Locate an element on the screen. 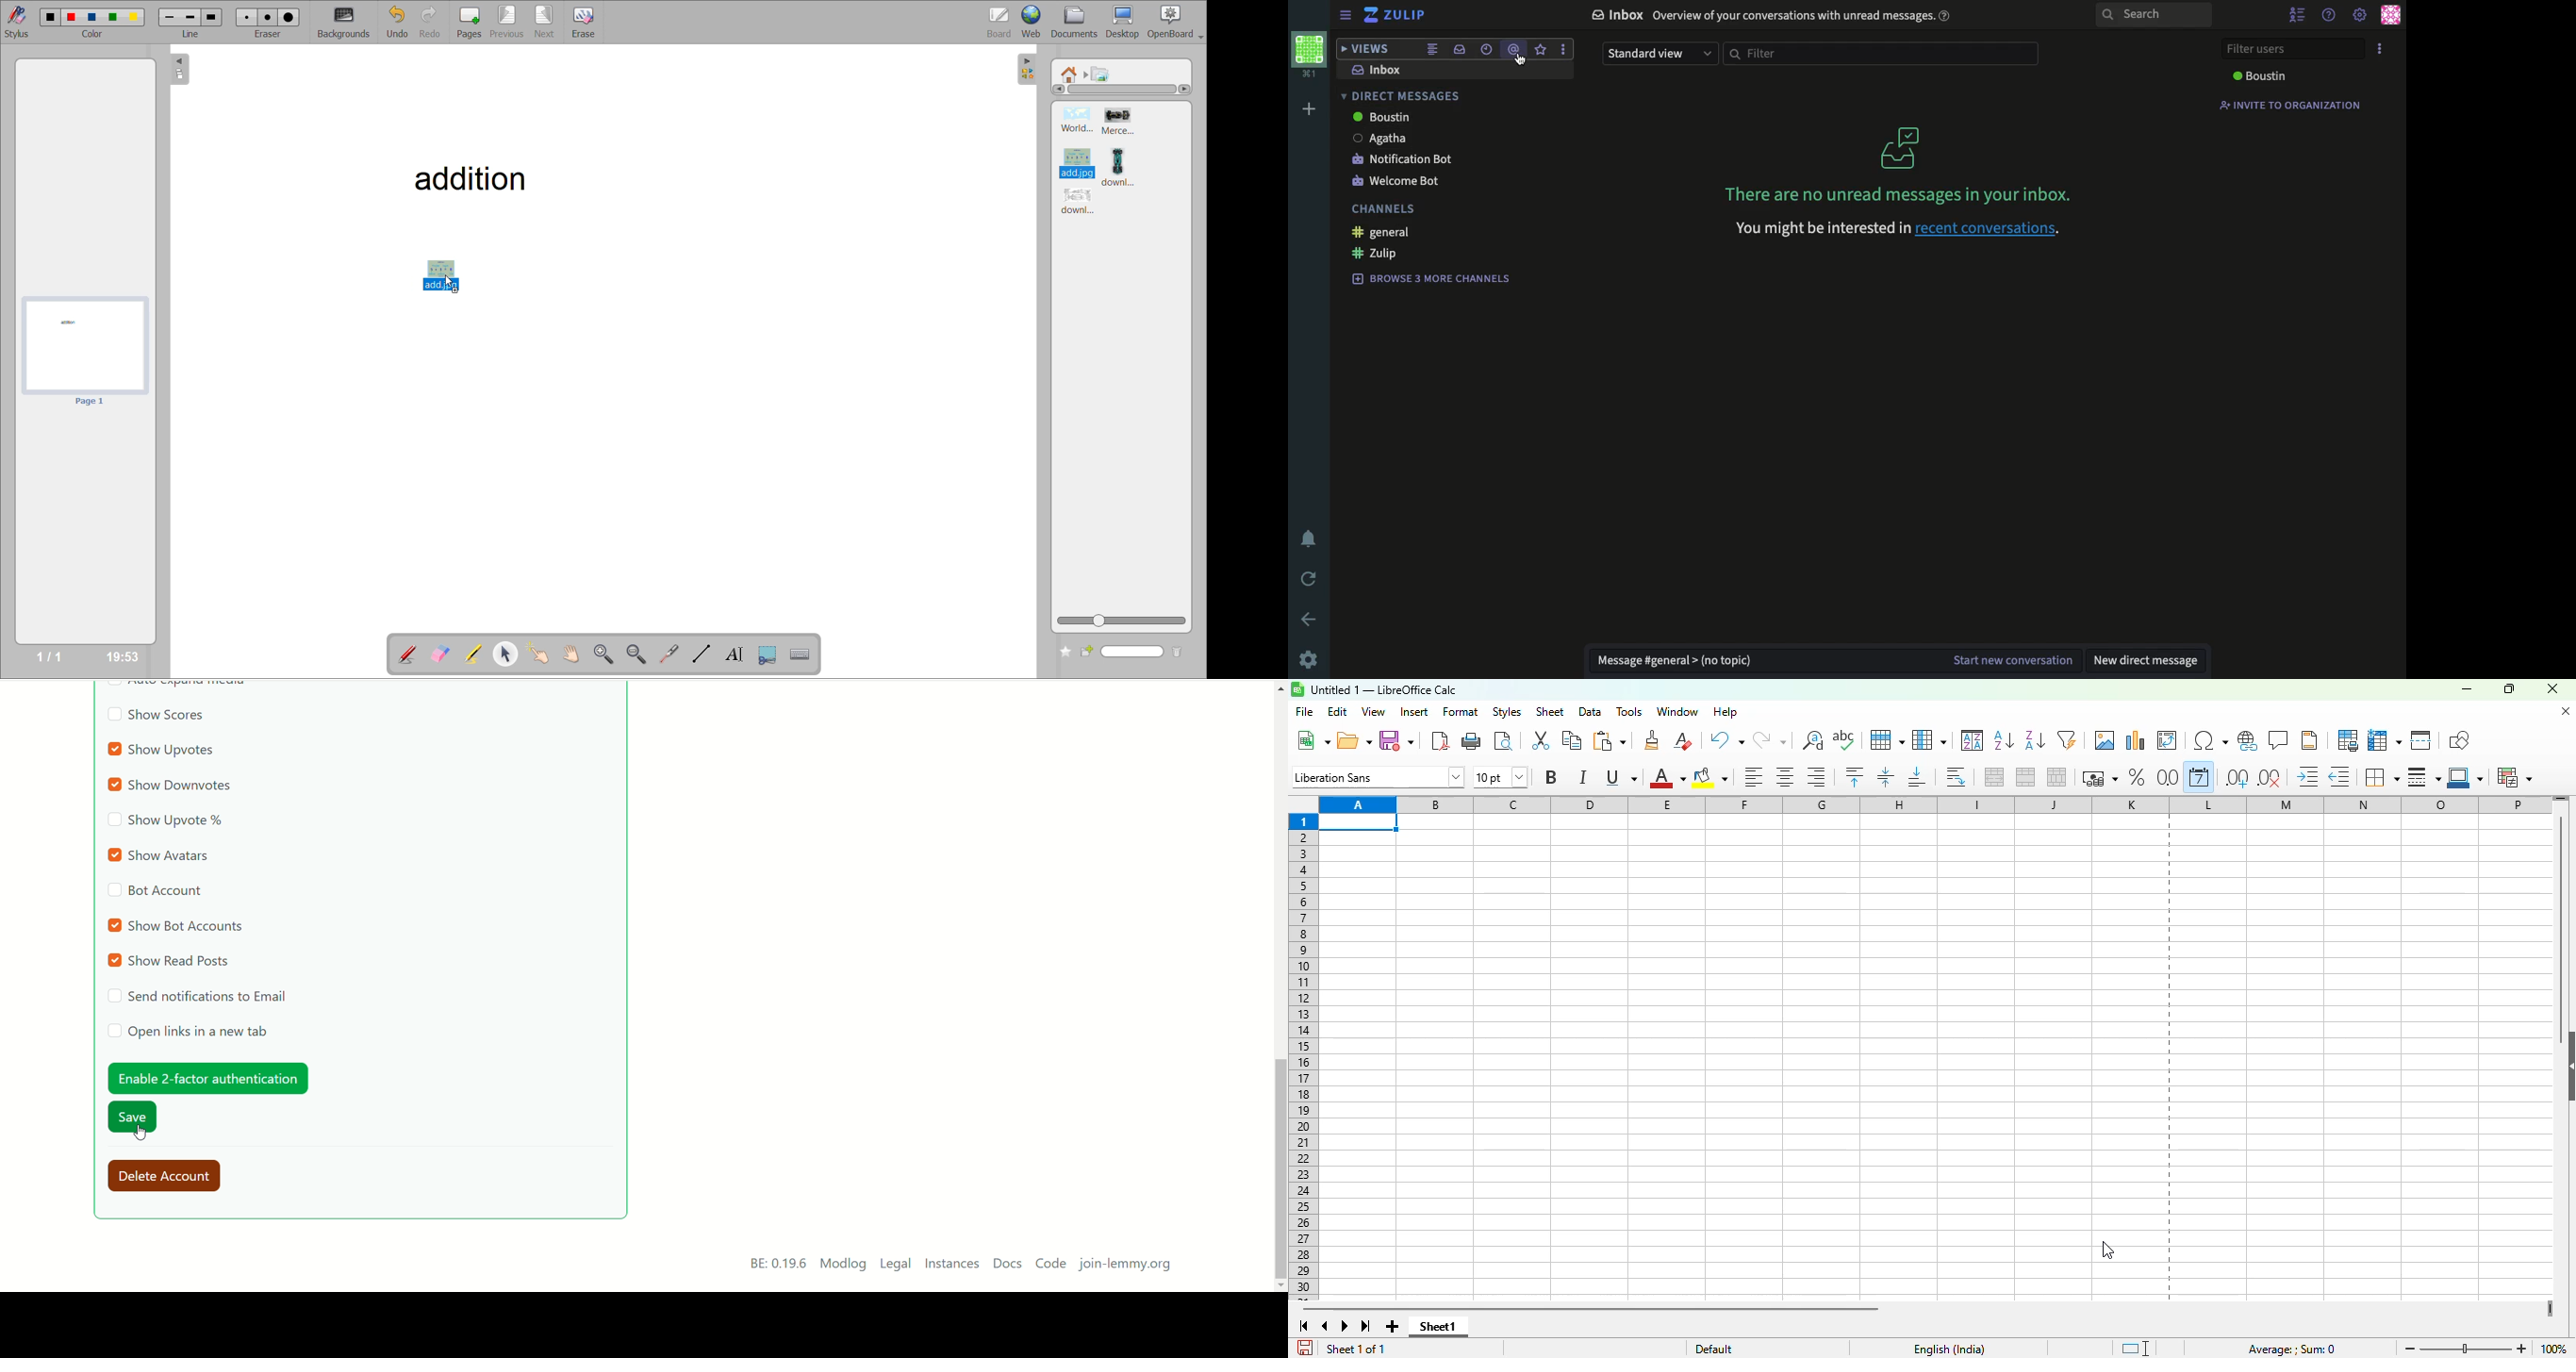 The width and height of the screenshot is (2576, 1372). paste is located at coordinates (1610, 740).